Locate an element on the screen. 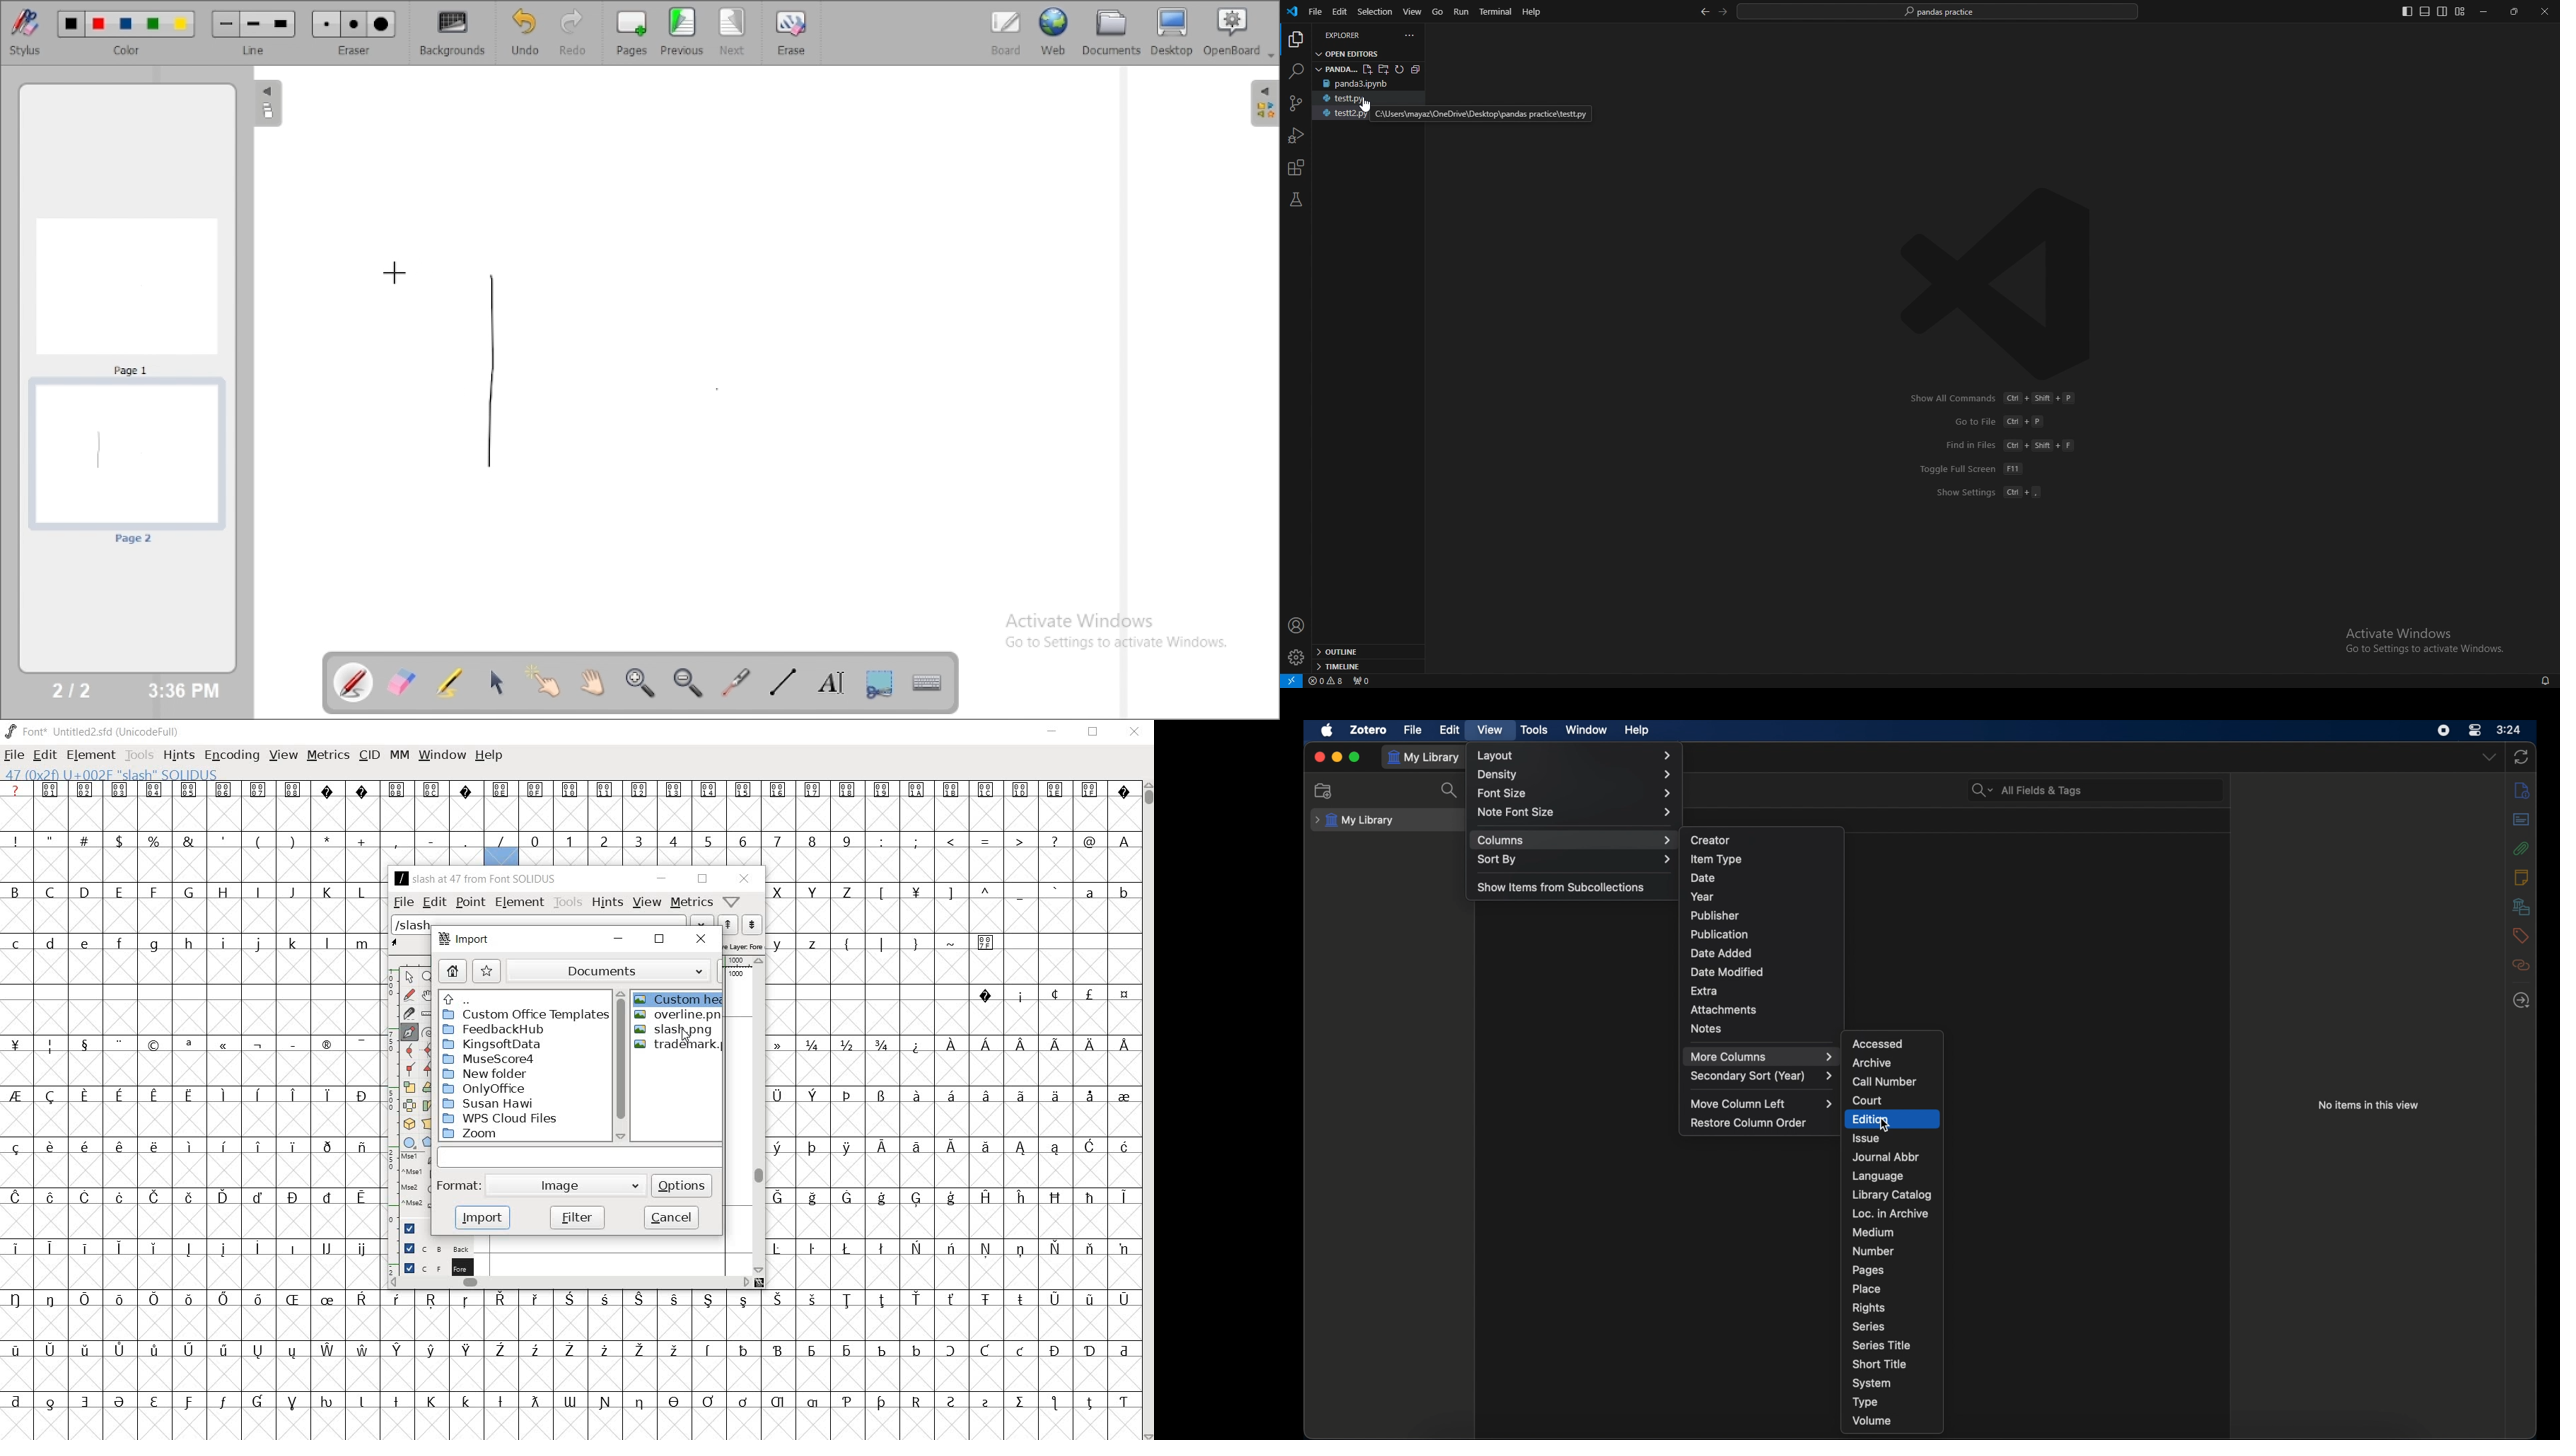  symbols is located at coordinates (986, 841).